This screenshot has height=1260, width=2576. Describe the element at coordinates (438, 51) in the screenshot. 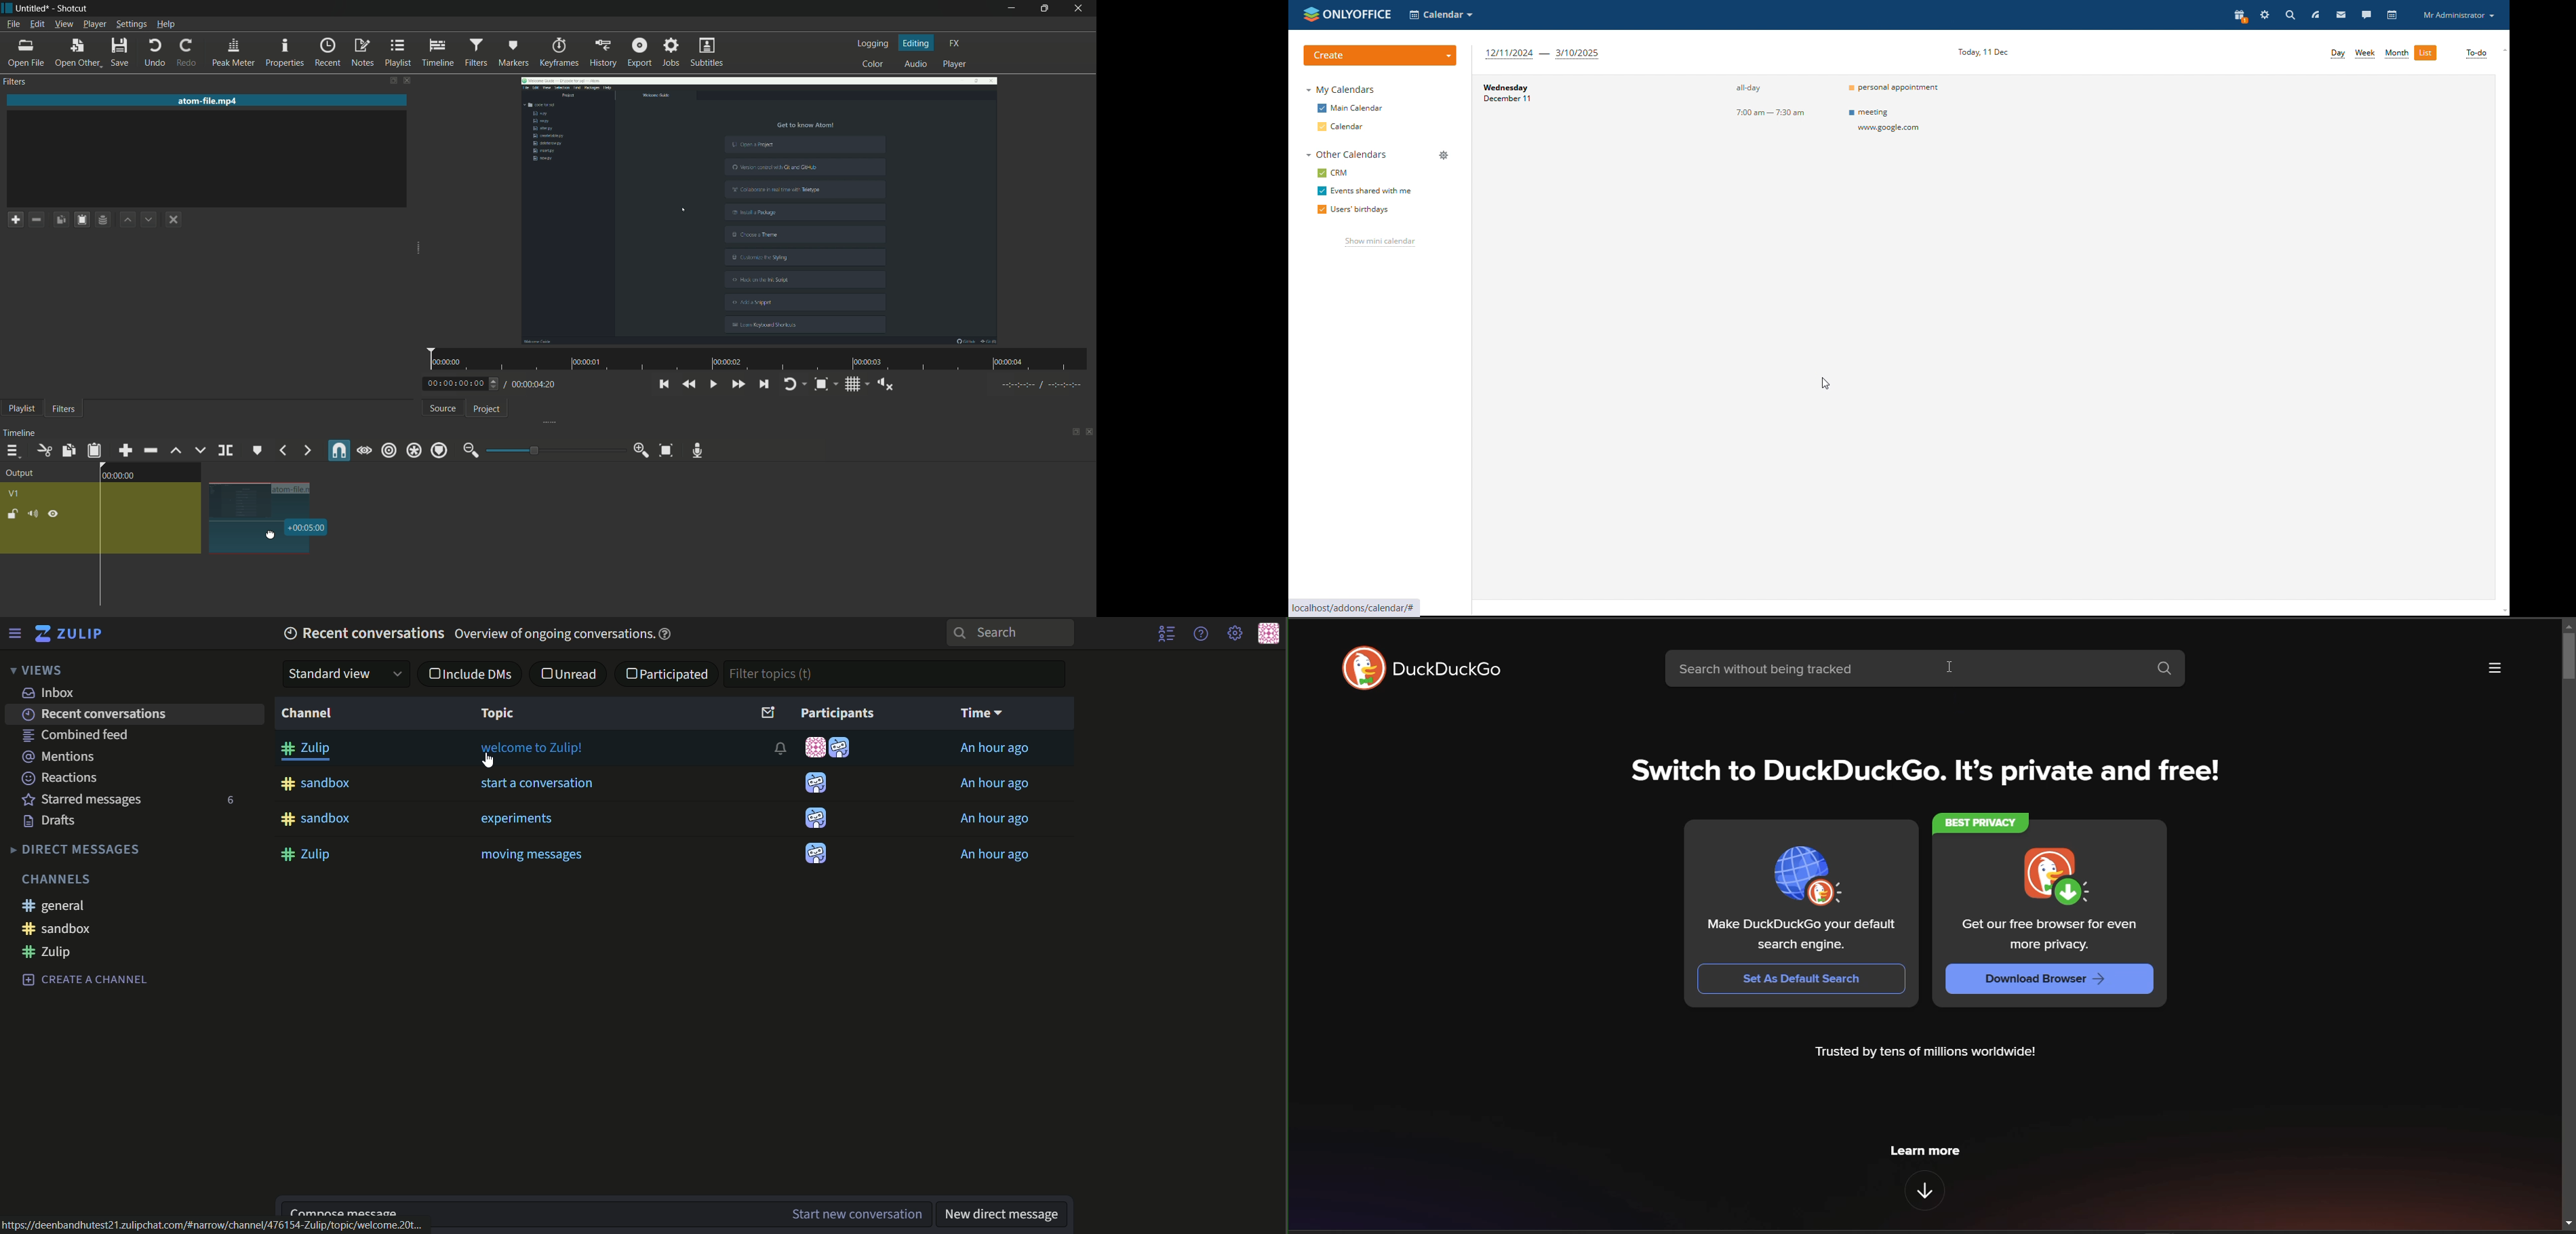

I see `timeline` at that location.